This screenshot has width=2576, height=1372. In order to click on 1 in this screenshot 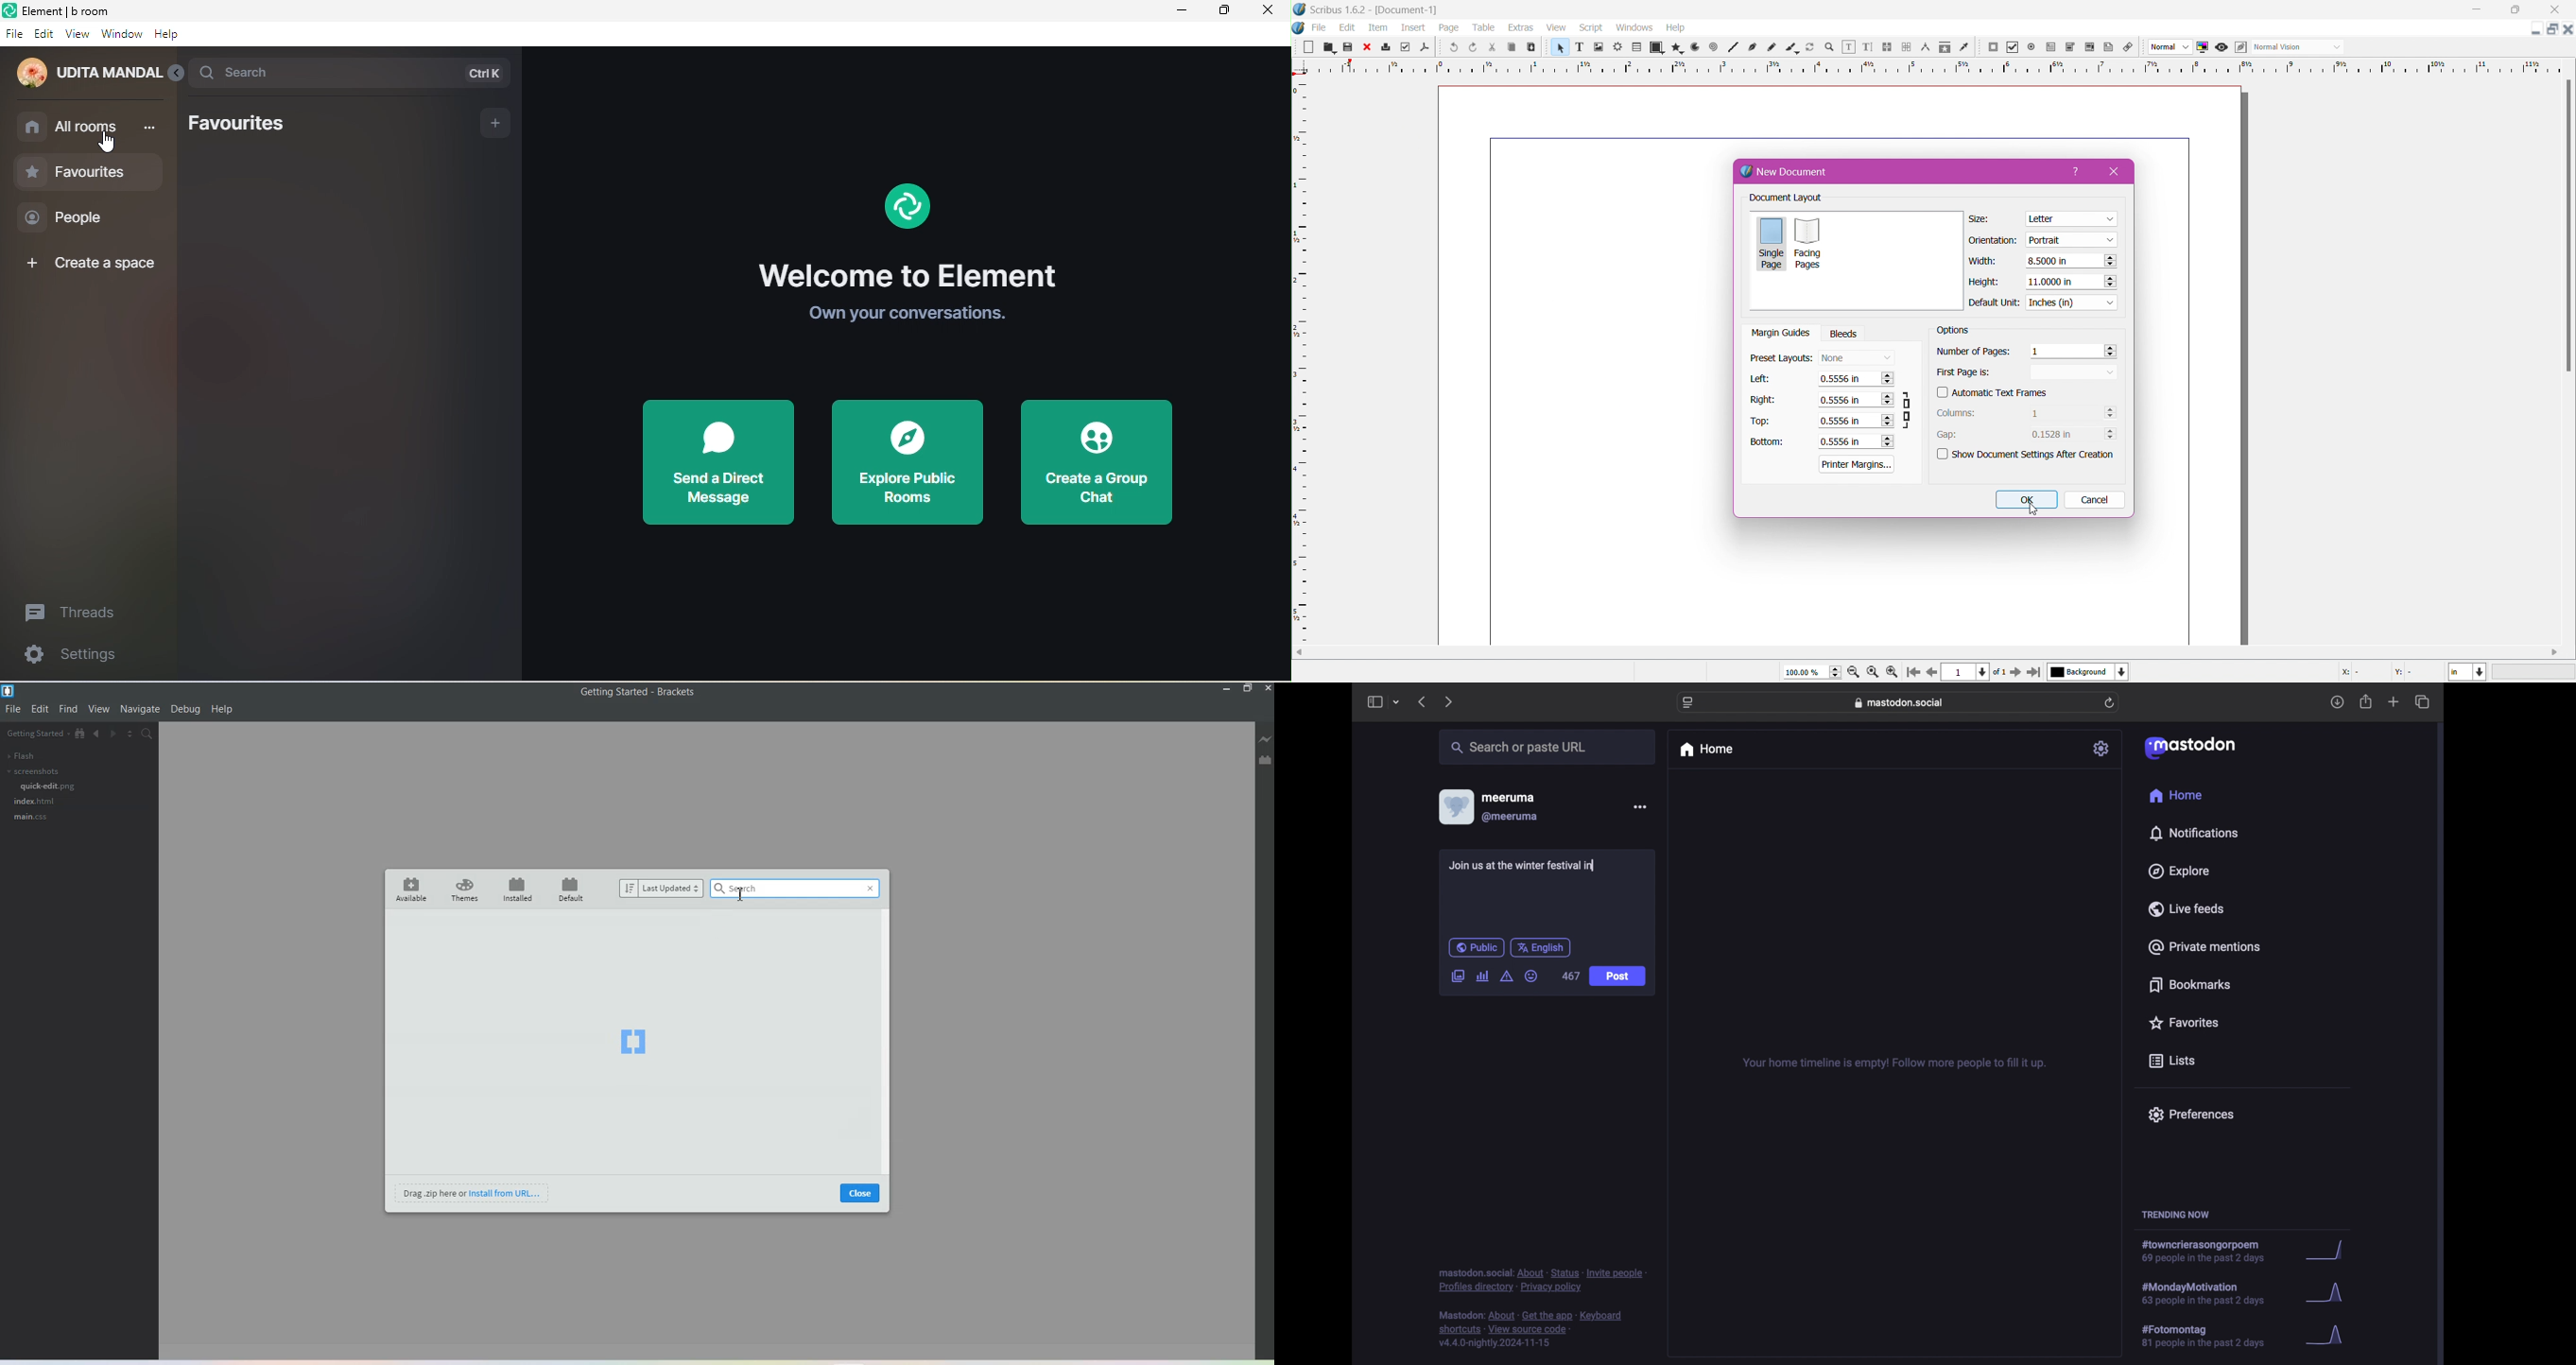, I will do `click(2061, 414)`.